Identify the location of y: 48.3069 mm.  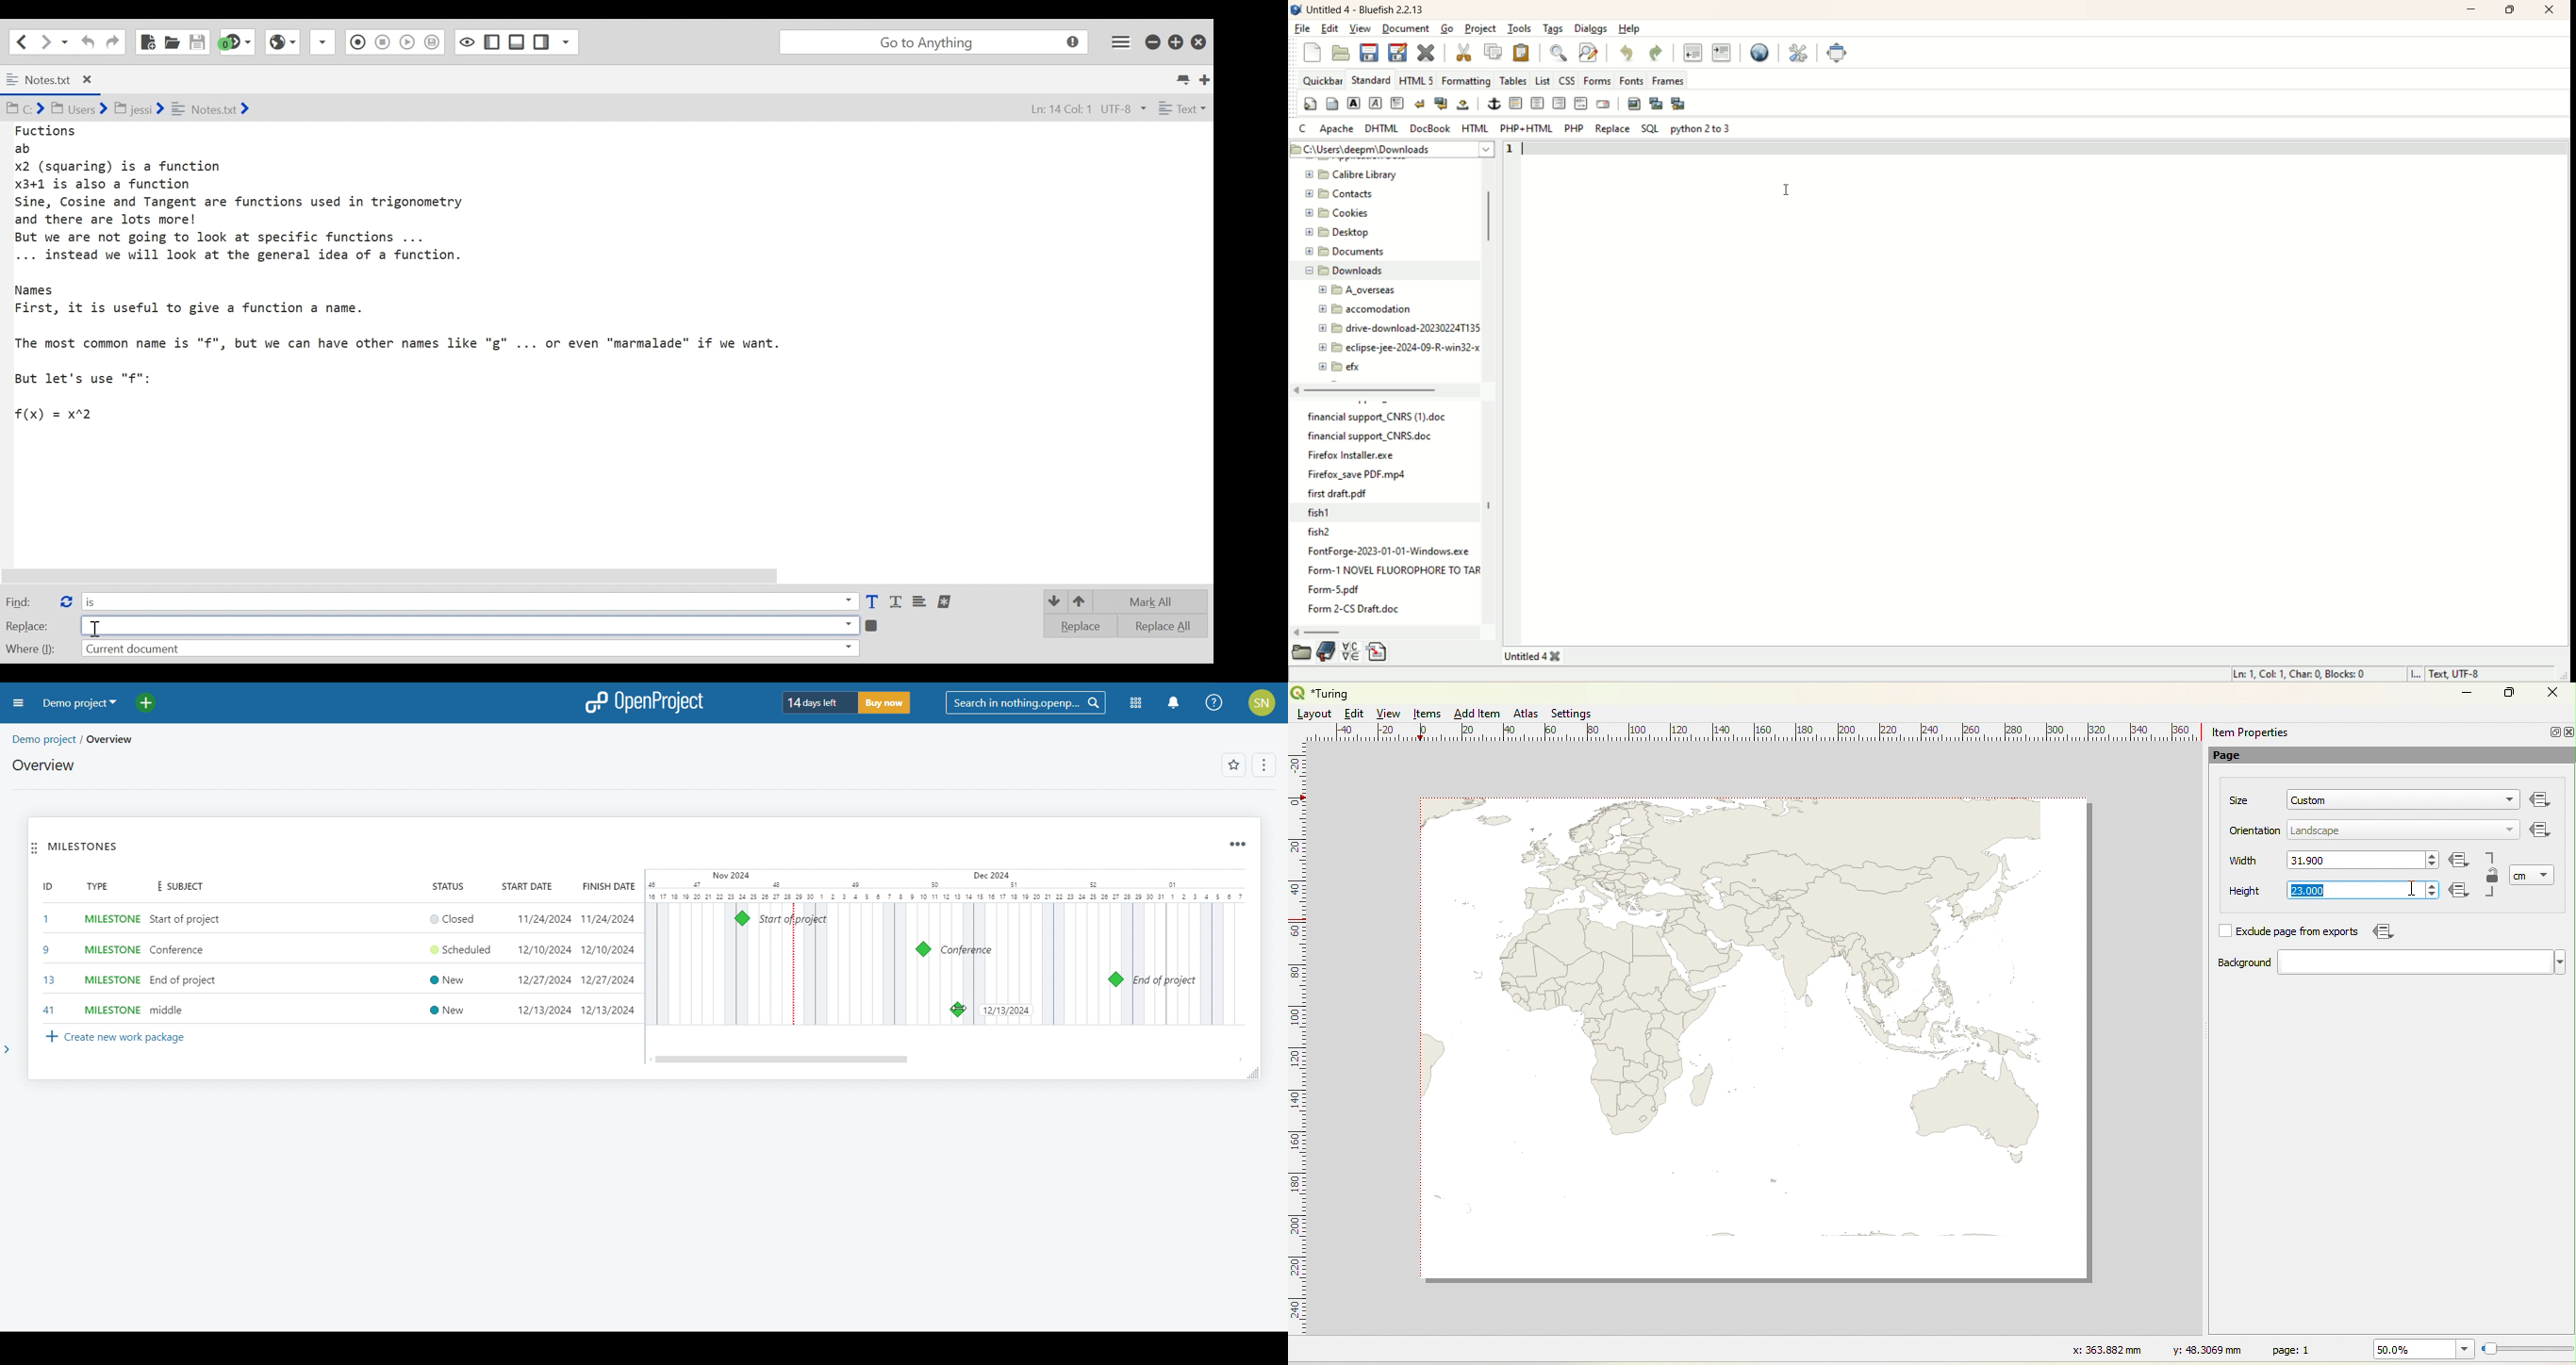
(2201, 1349).